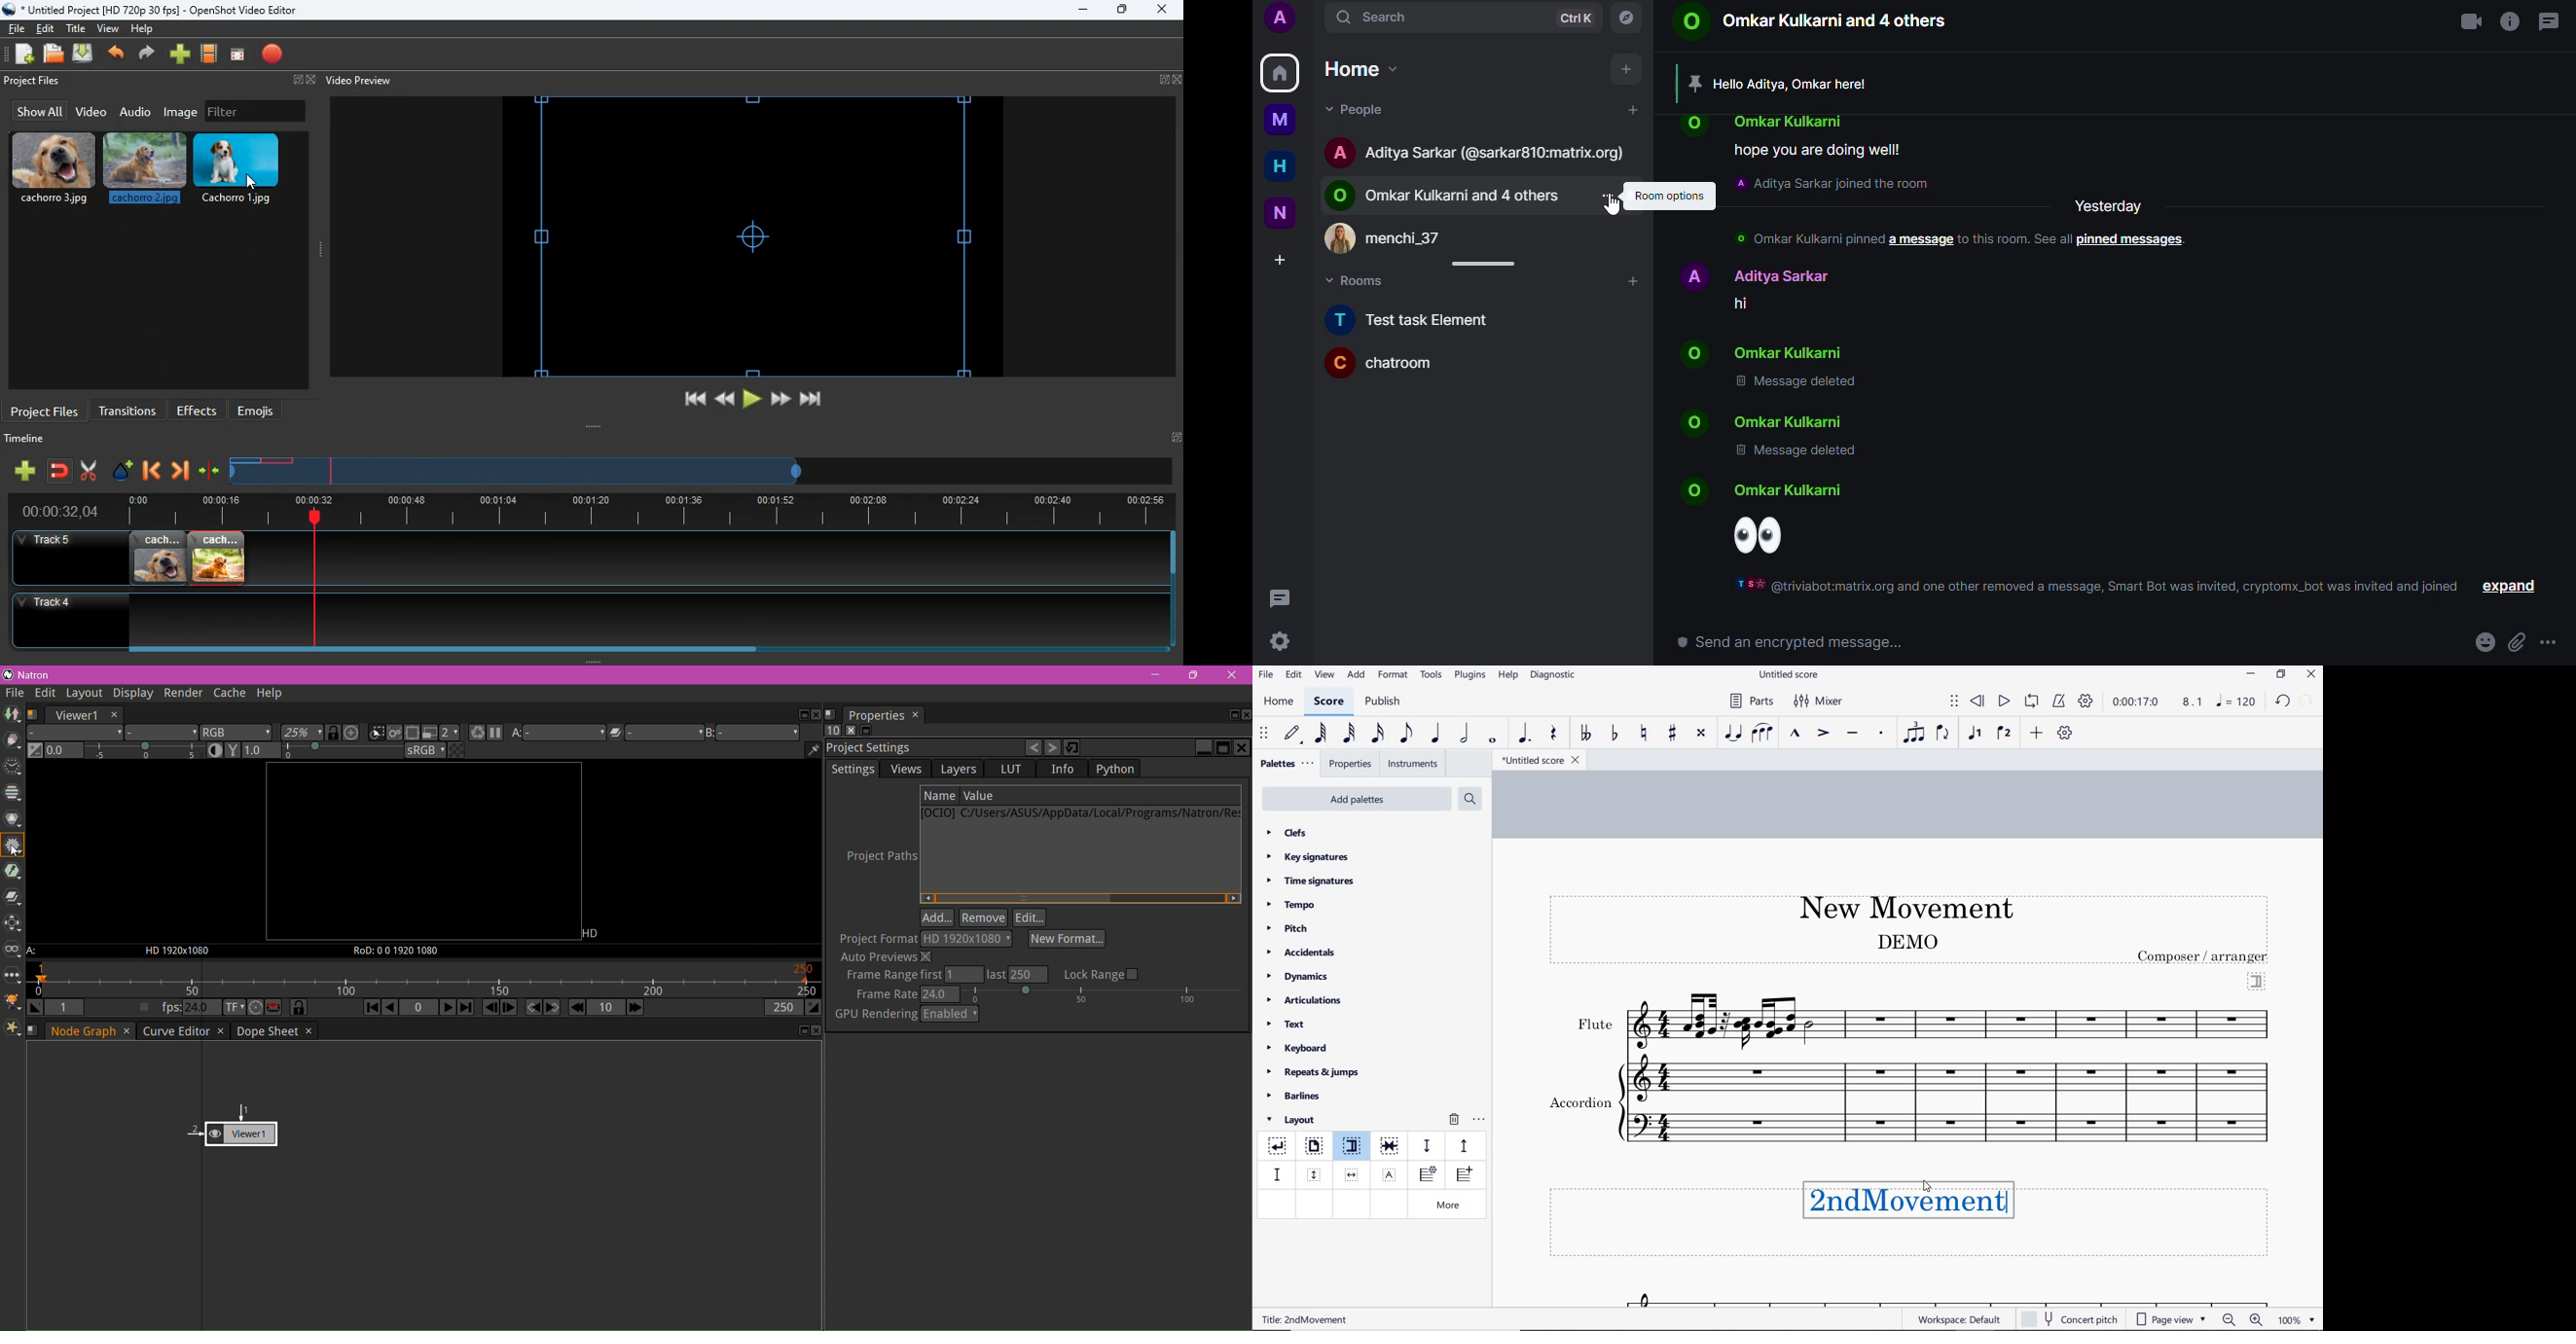 The image size is (2576, 1344). Describe the element at coordinates (1585, 734) in the screenshot. I see `toggle double-flat` at that location.